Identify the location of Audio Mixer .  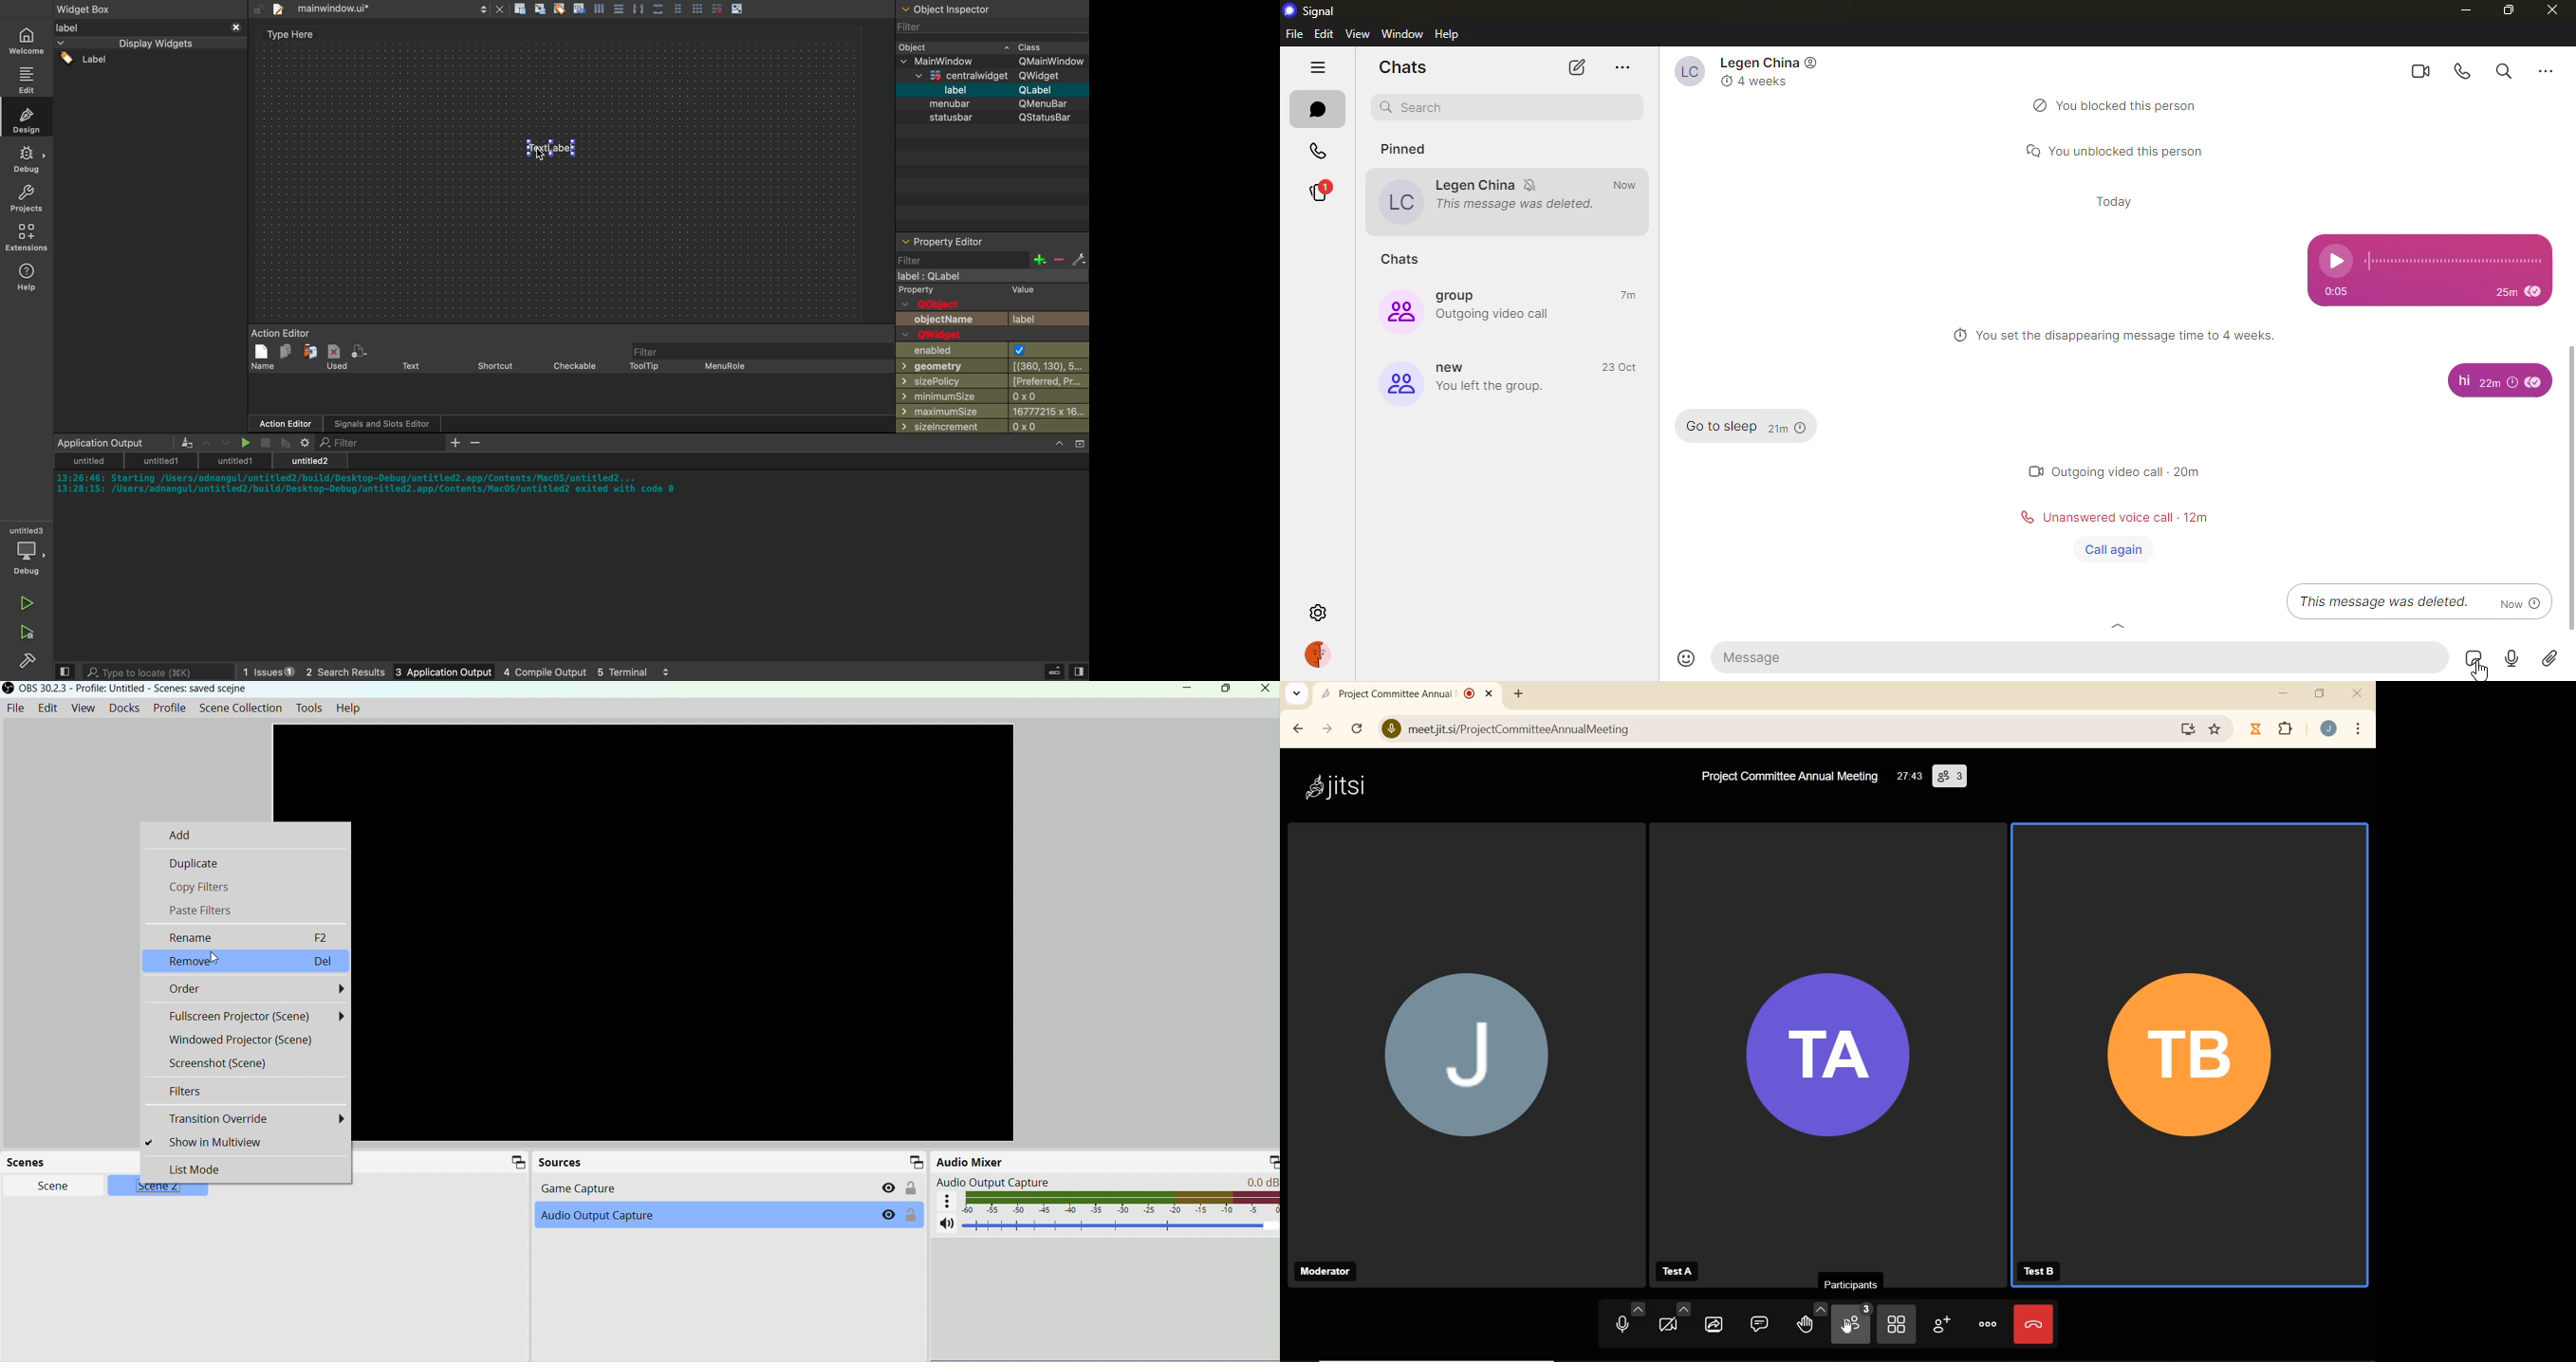
(1014, 1164).